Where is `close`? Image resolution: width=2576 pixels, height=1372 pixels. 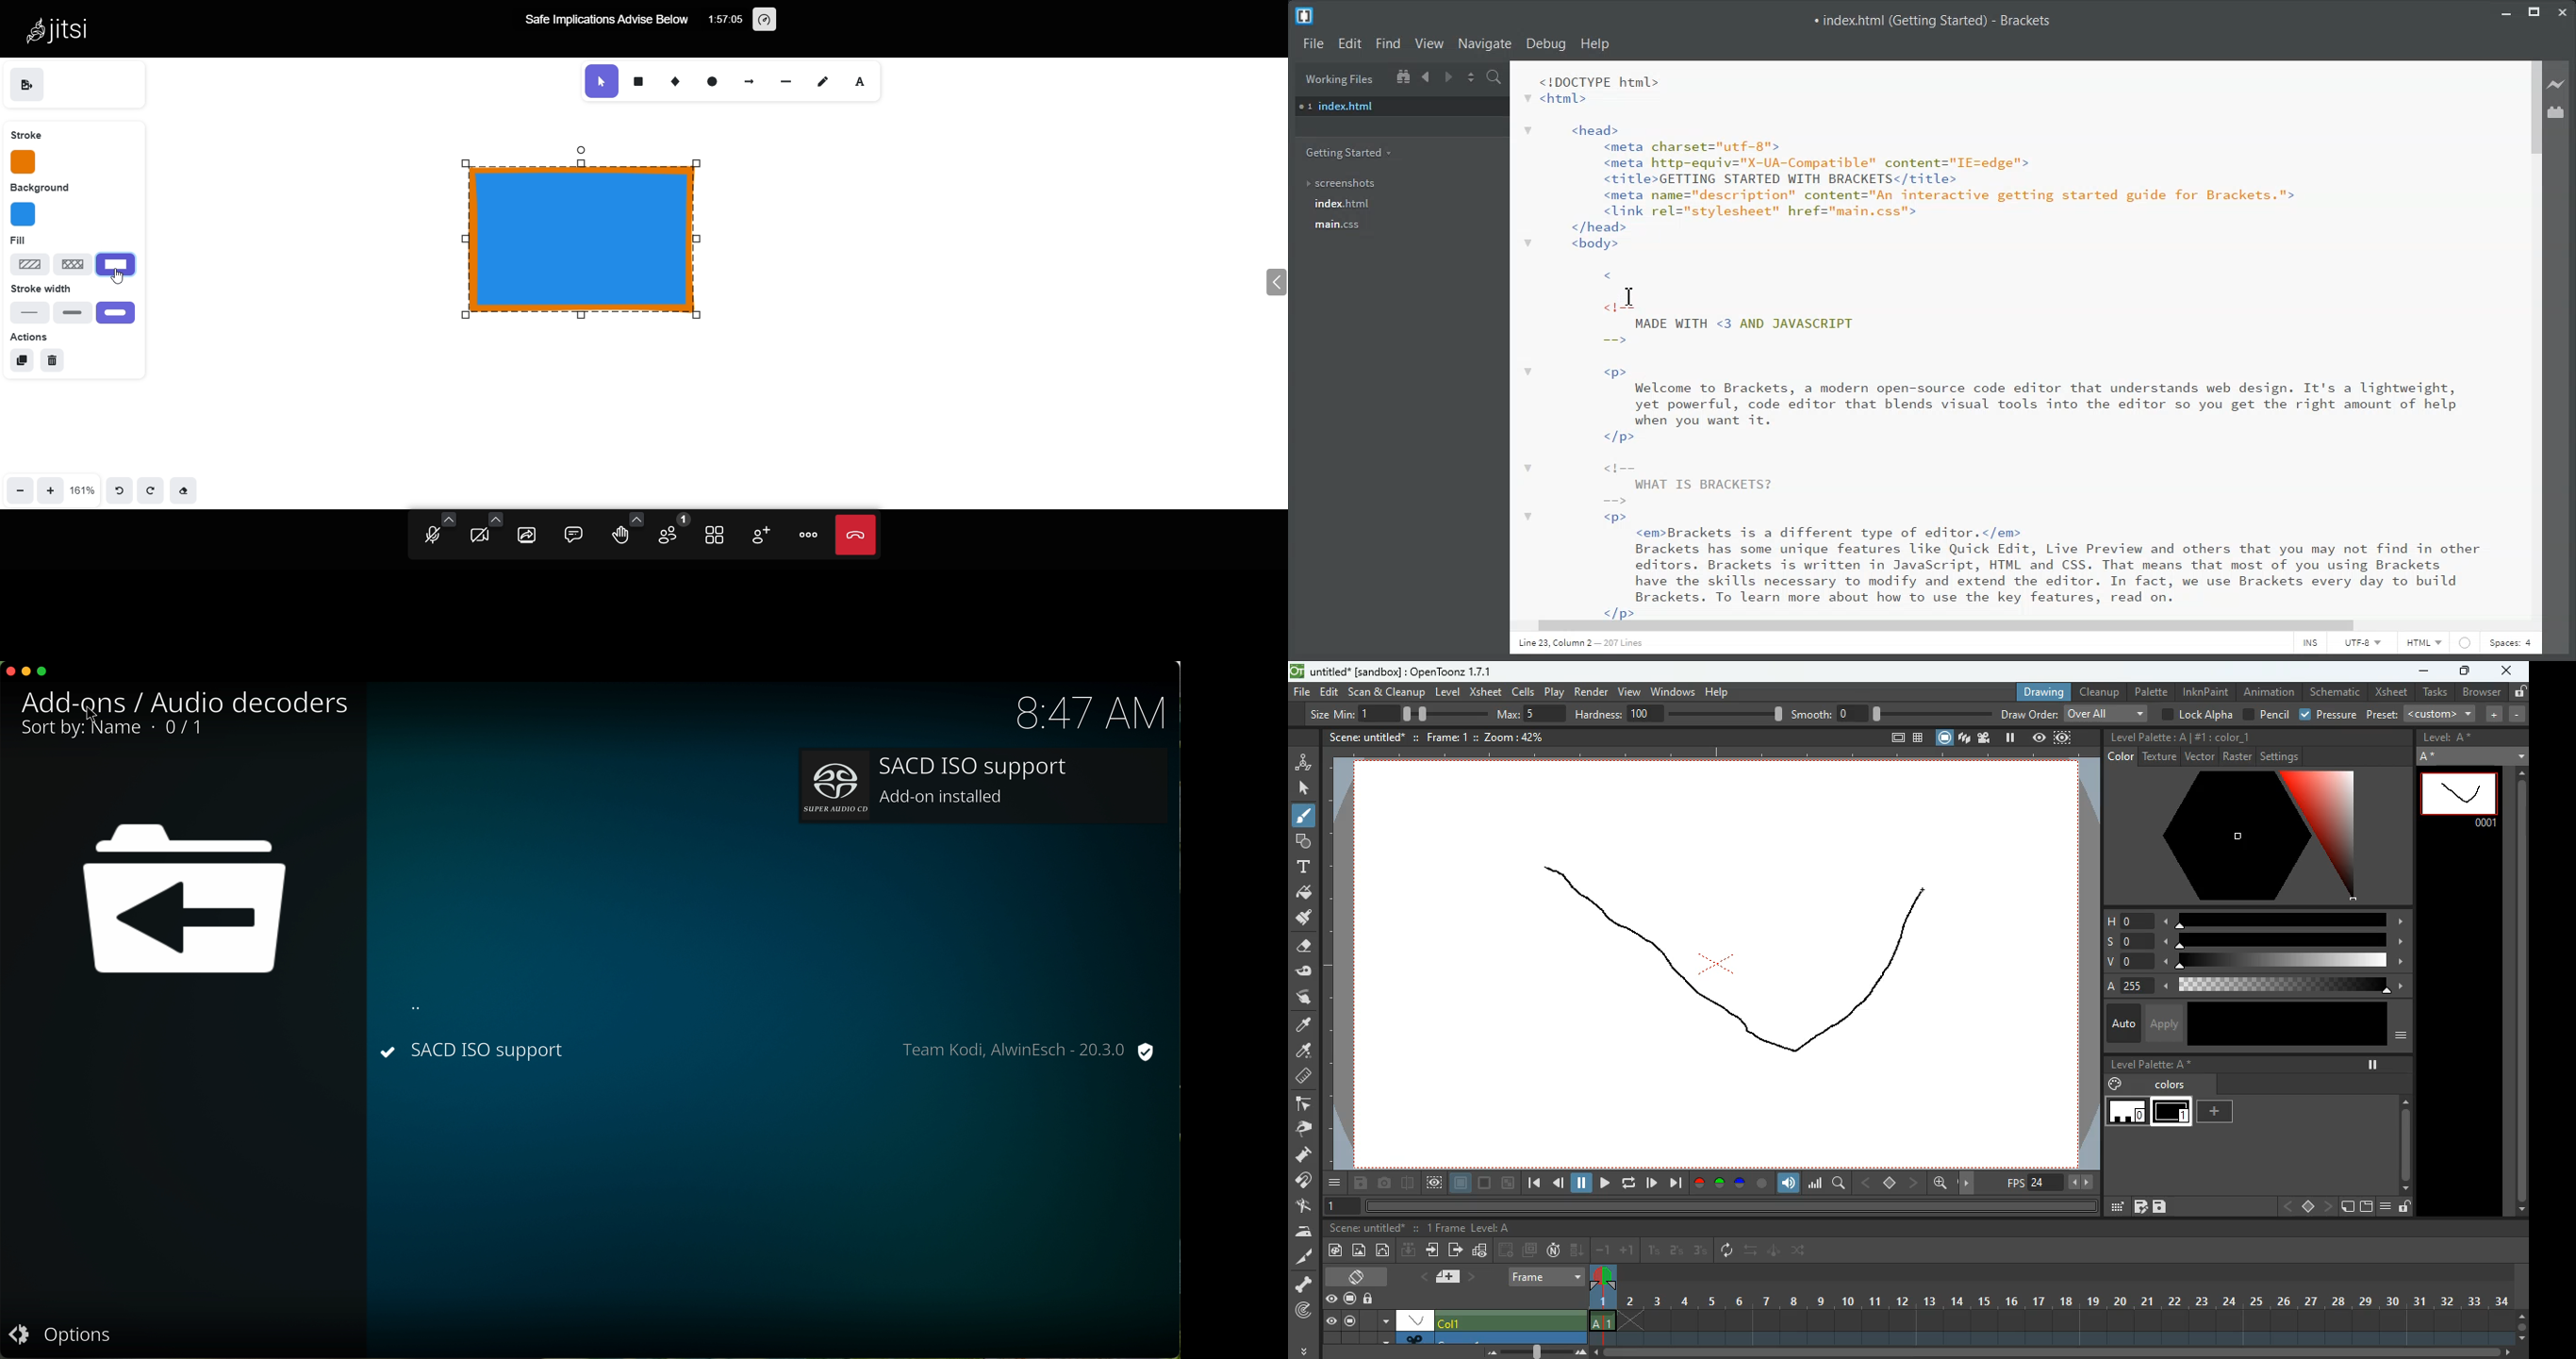
close is located at coordinates (2507, 669).